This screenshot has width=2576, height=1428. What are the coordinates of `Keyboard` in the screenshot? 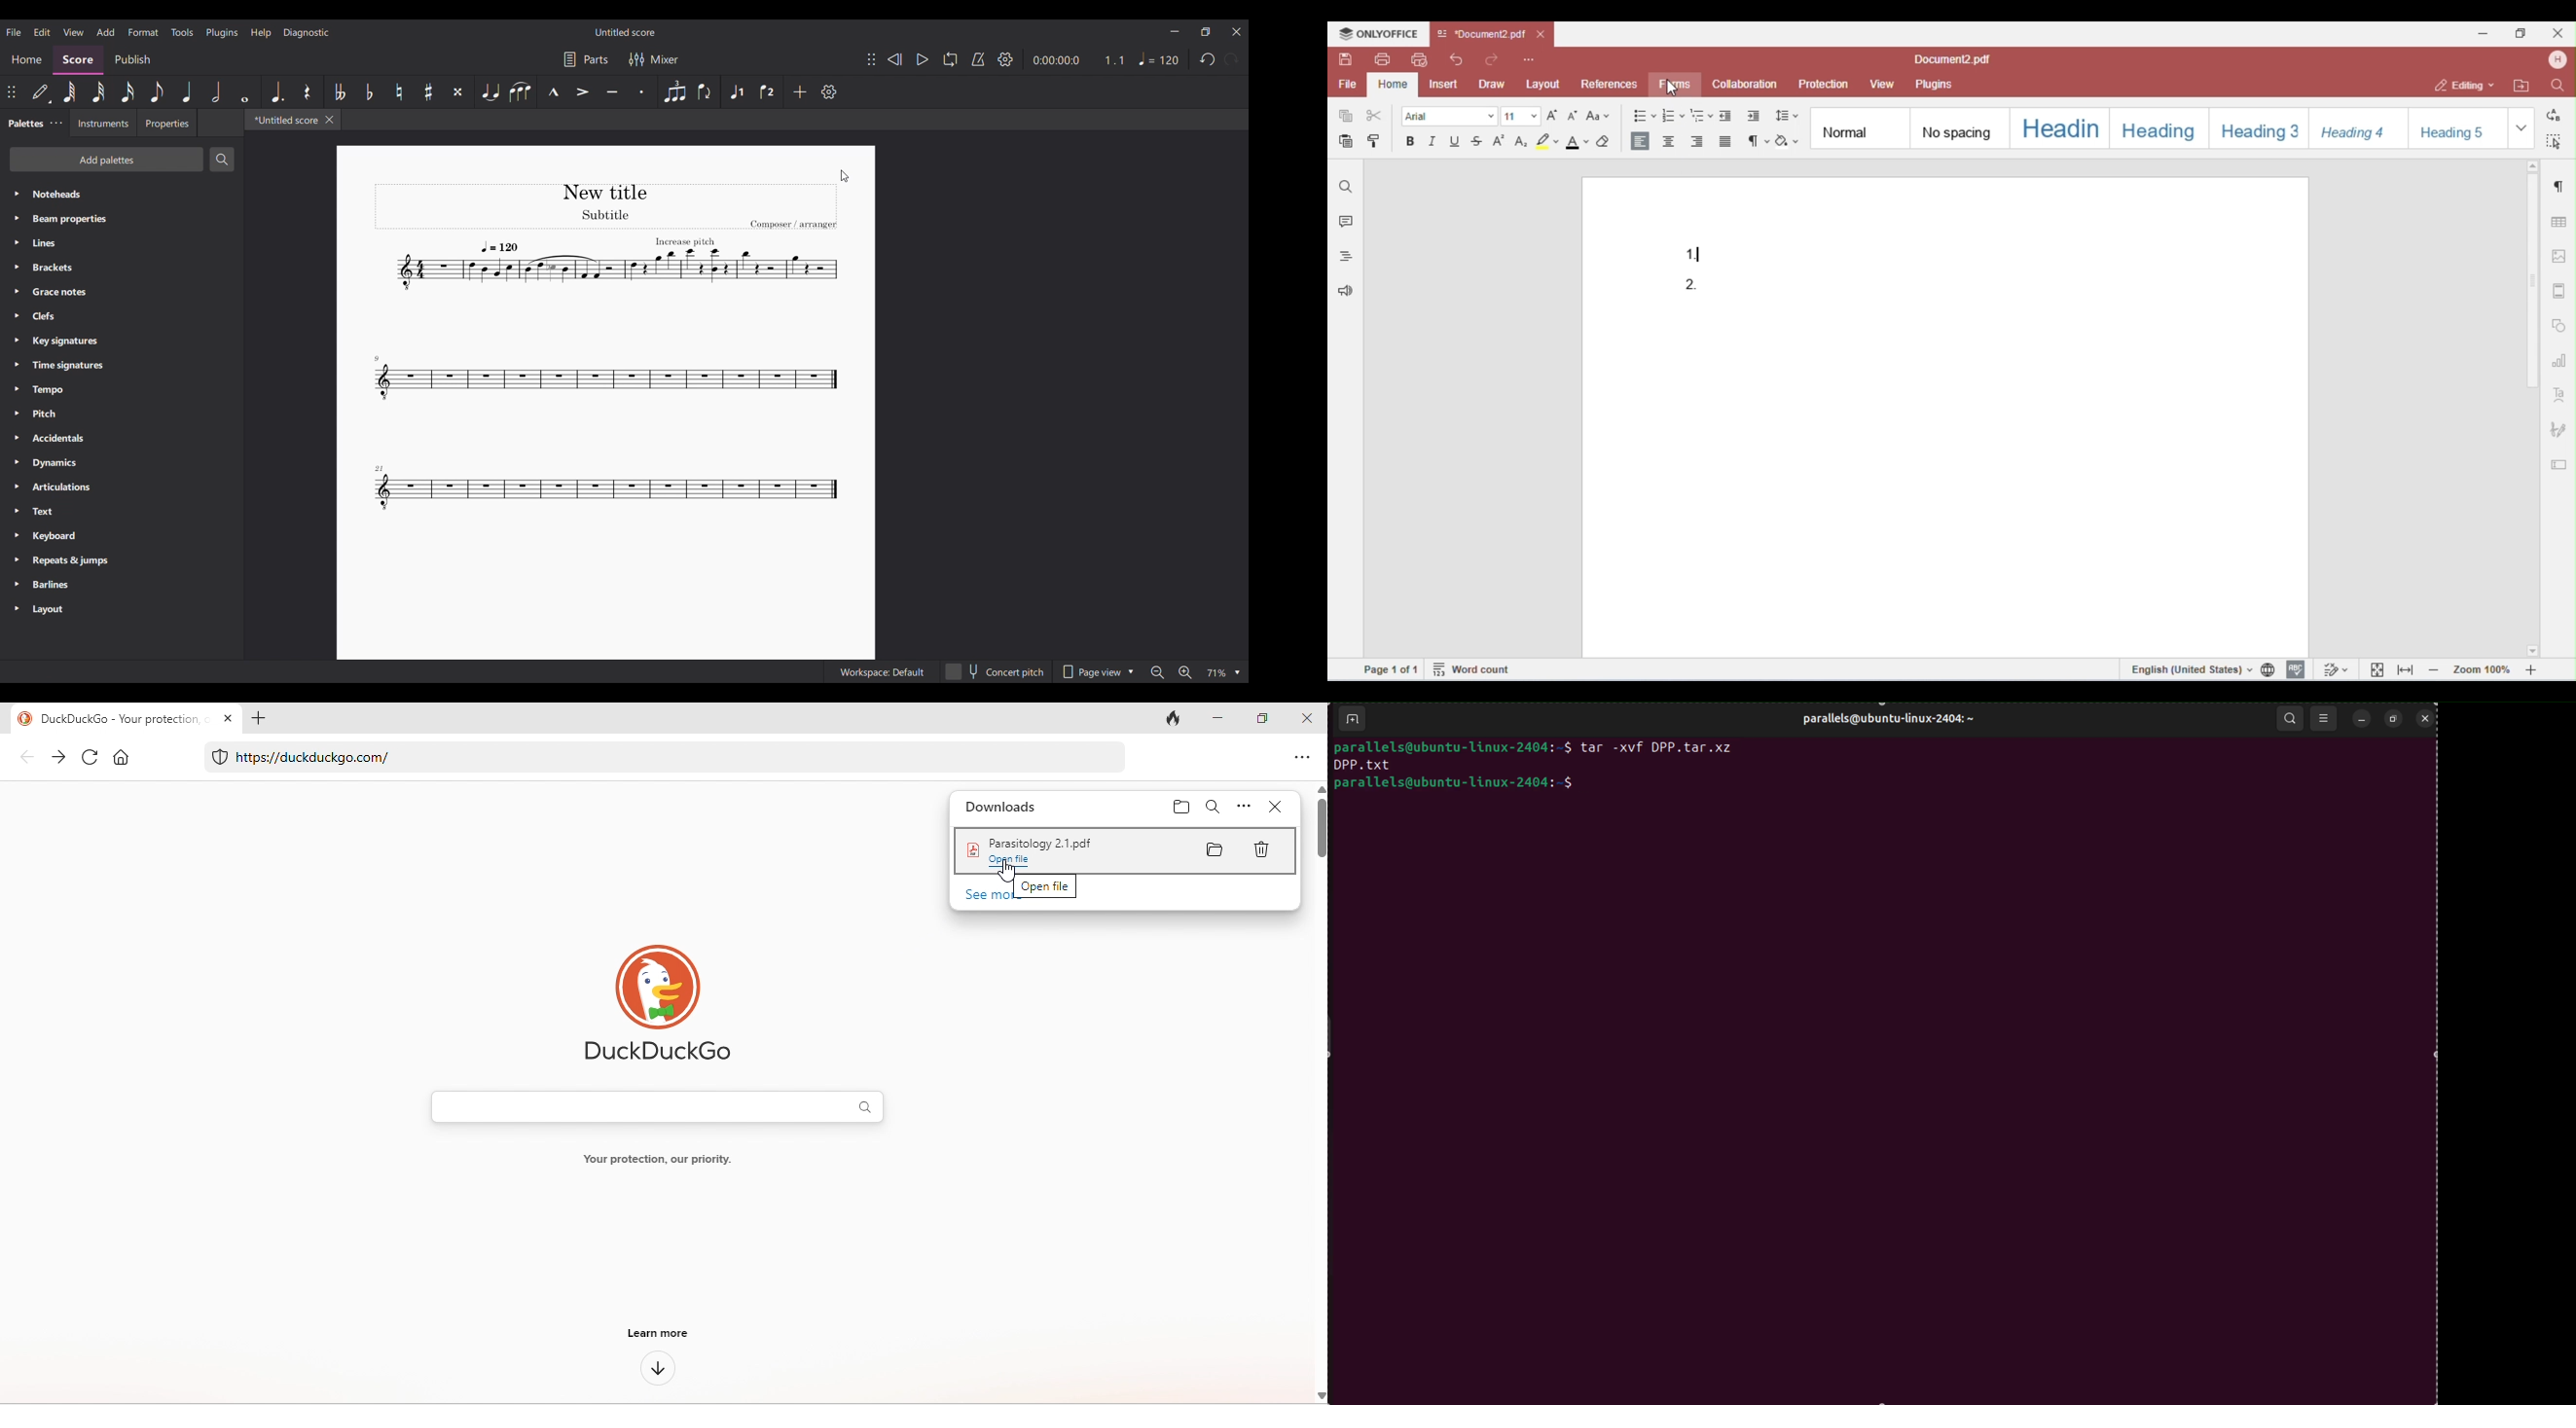 It's located at (122, 536).